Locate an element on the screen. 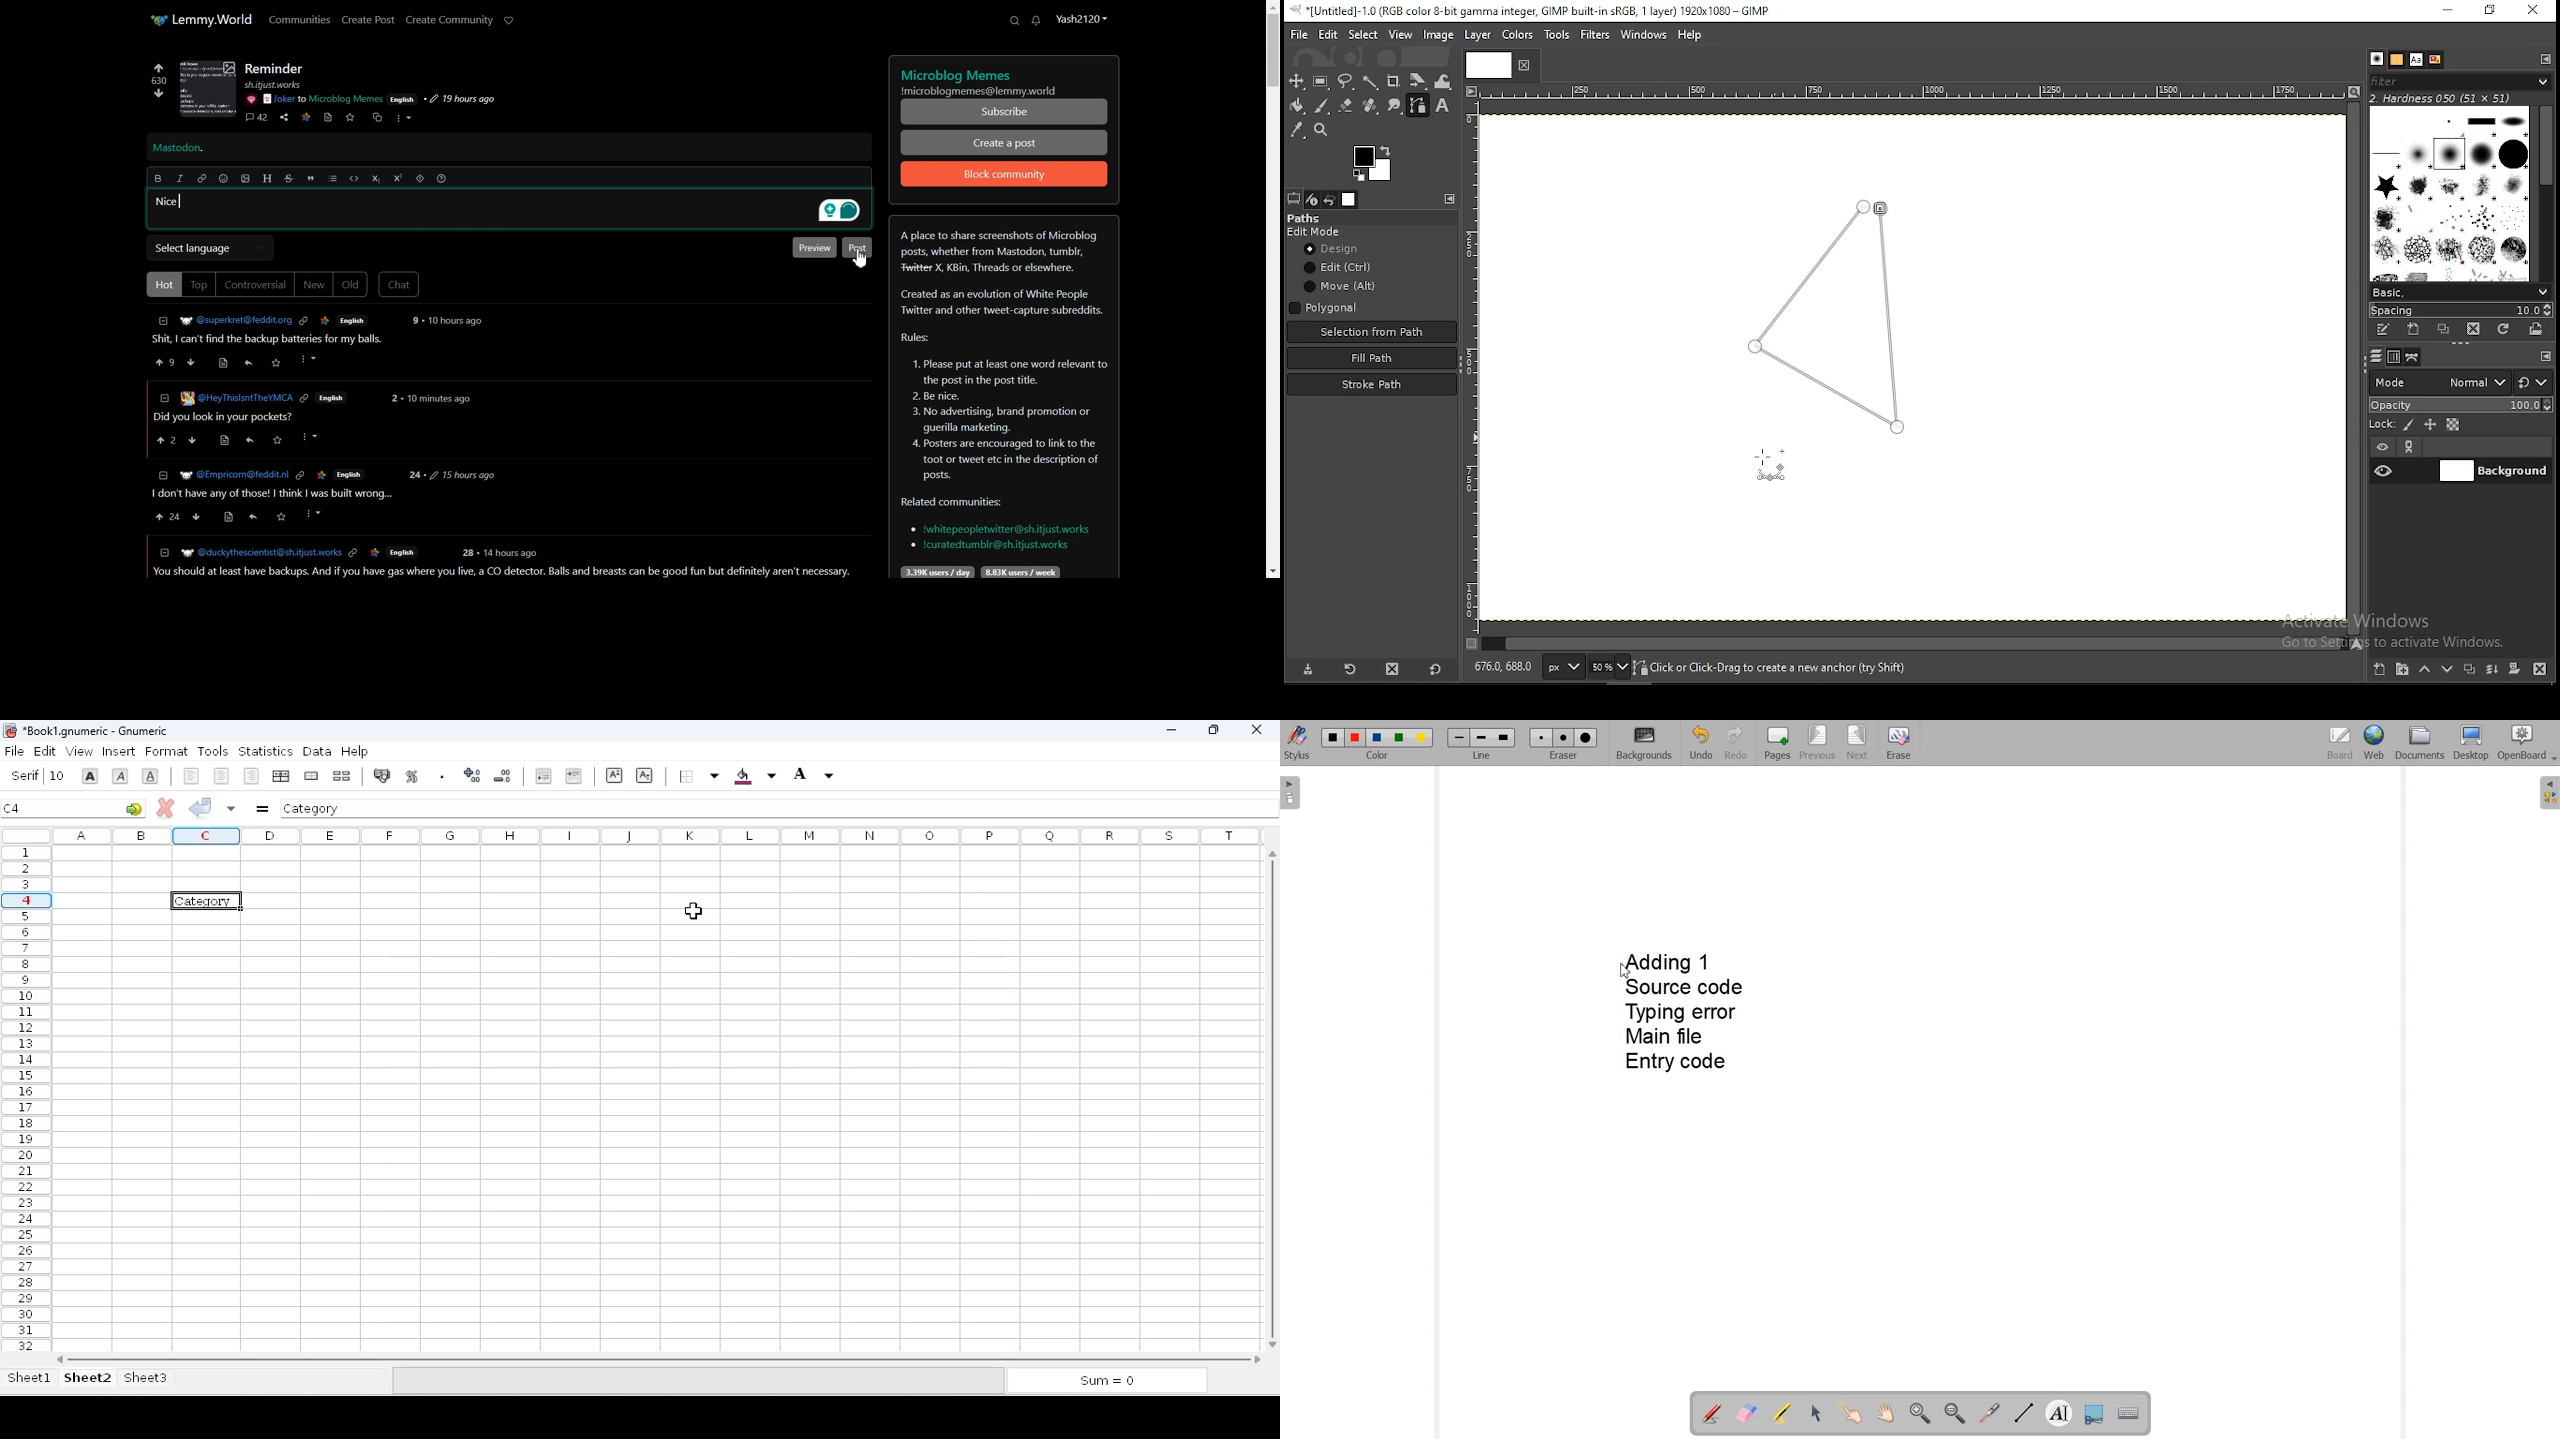  category is located at coordinates (205, 901).